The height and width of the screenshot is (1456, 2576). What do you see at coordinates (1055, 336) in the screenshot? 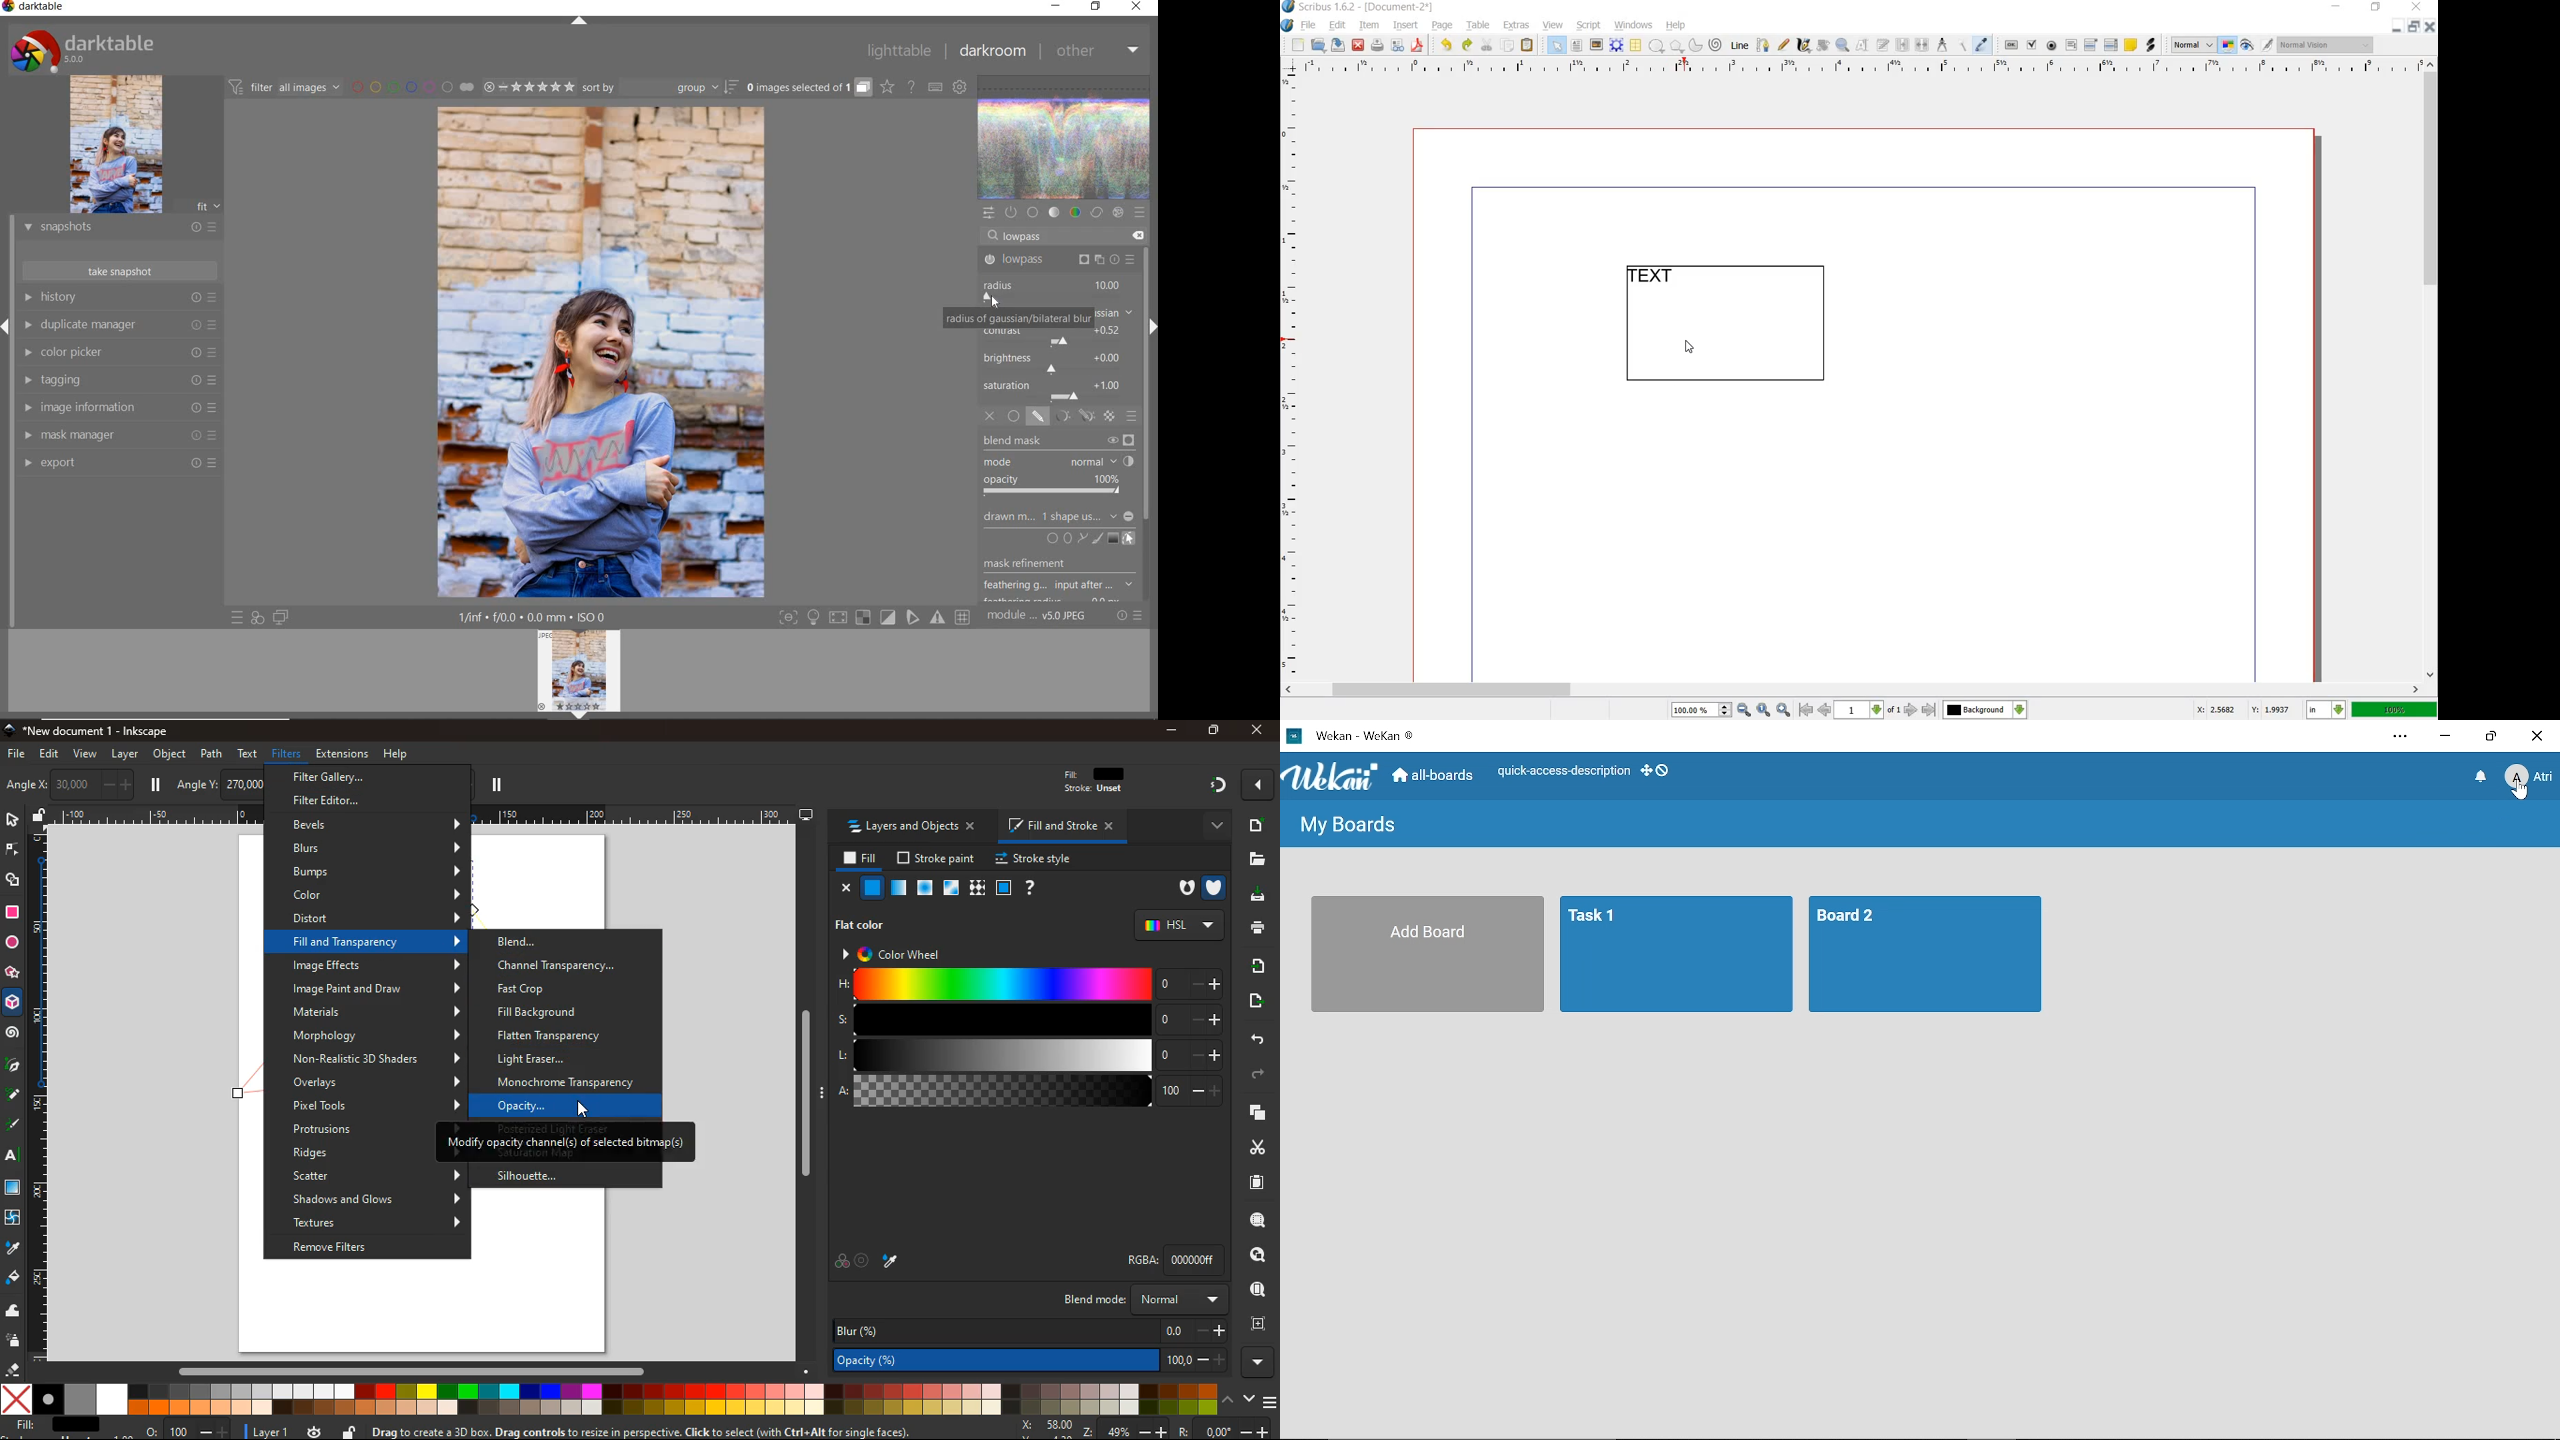
I see `contrast` at bounding box center [1055, 336].